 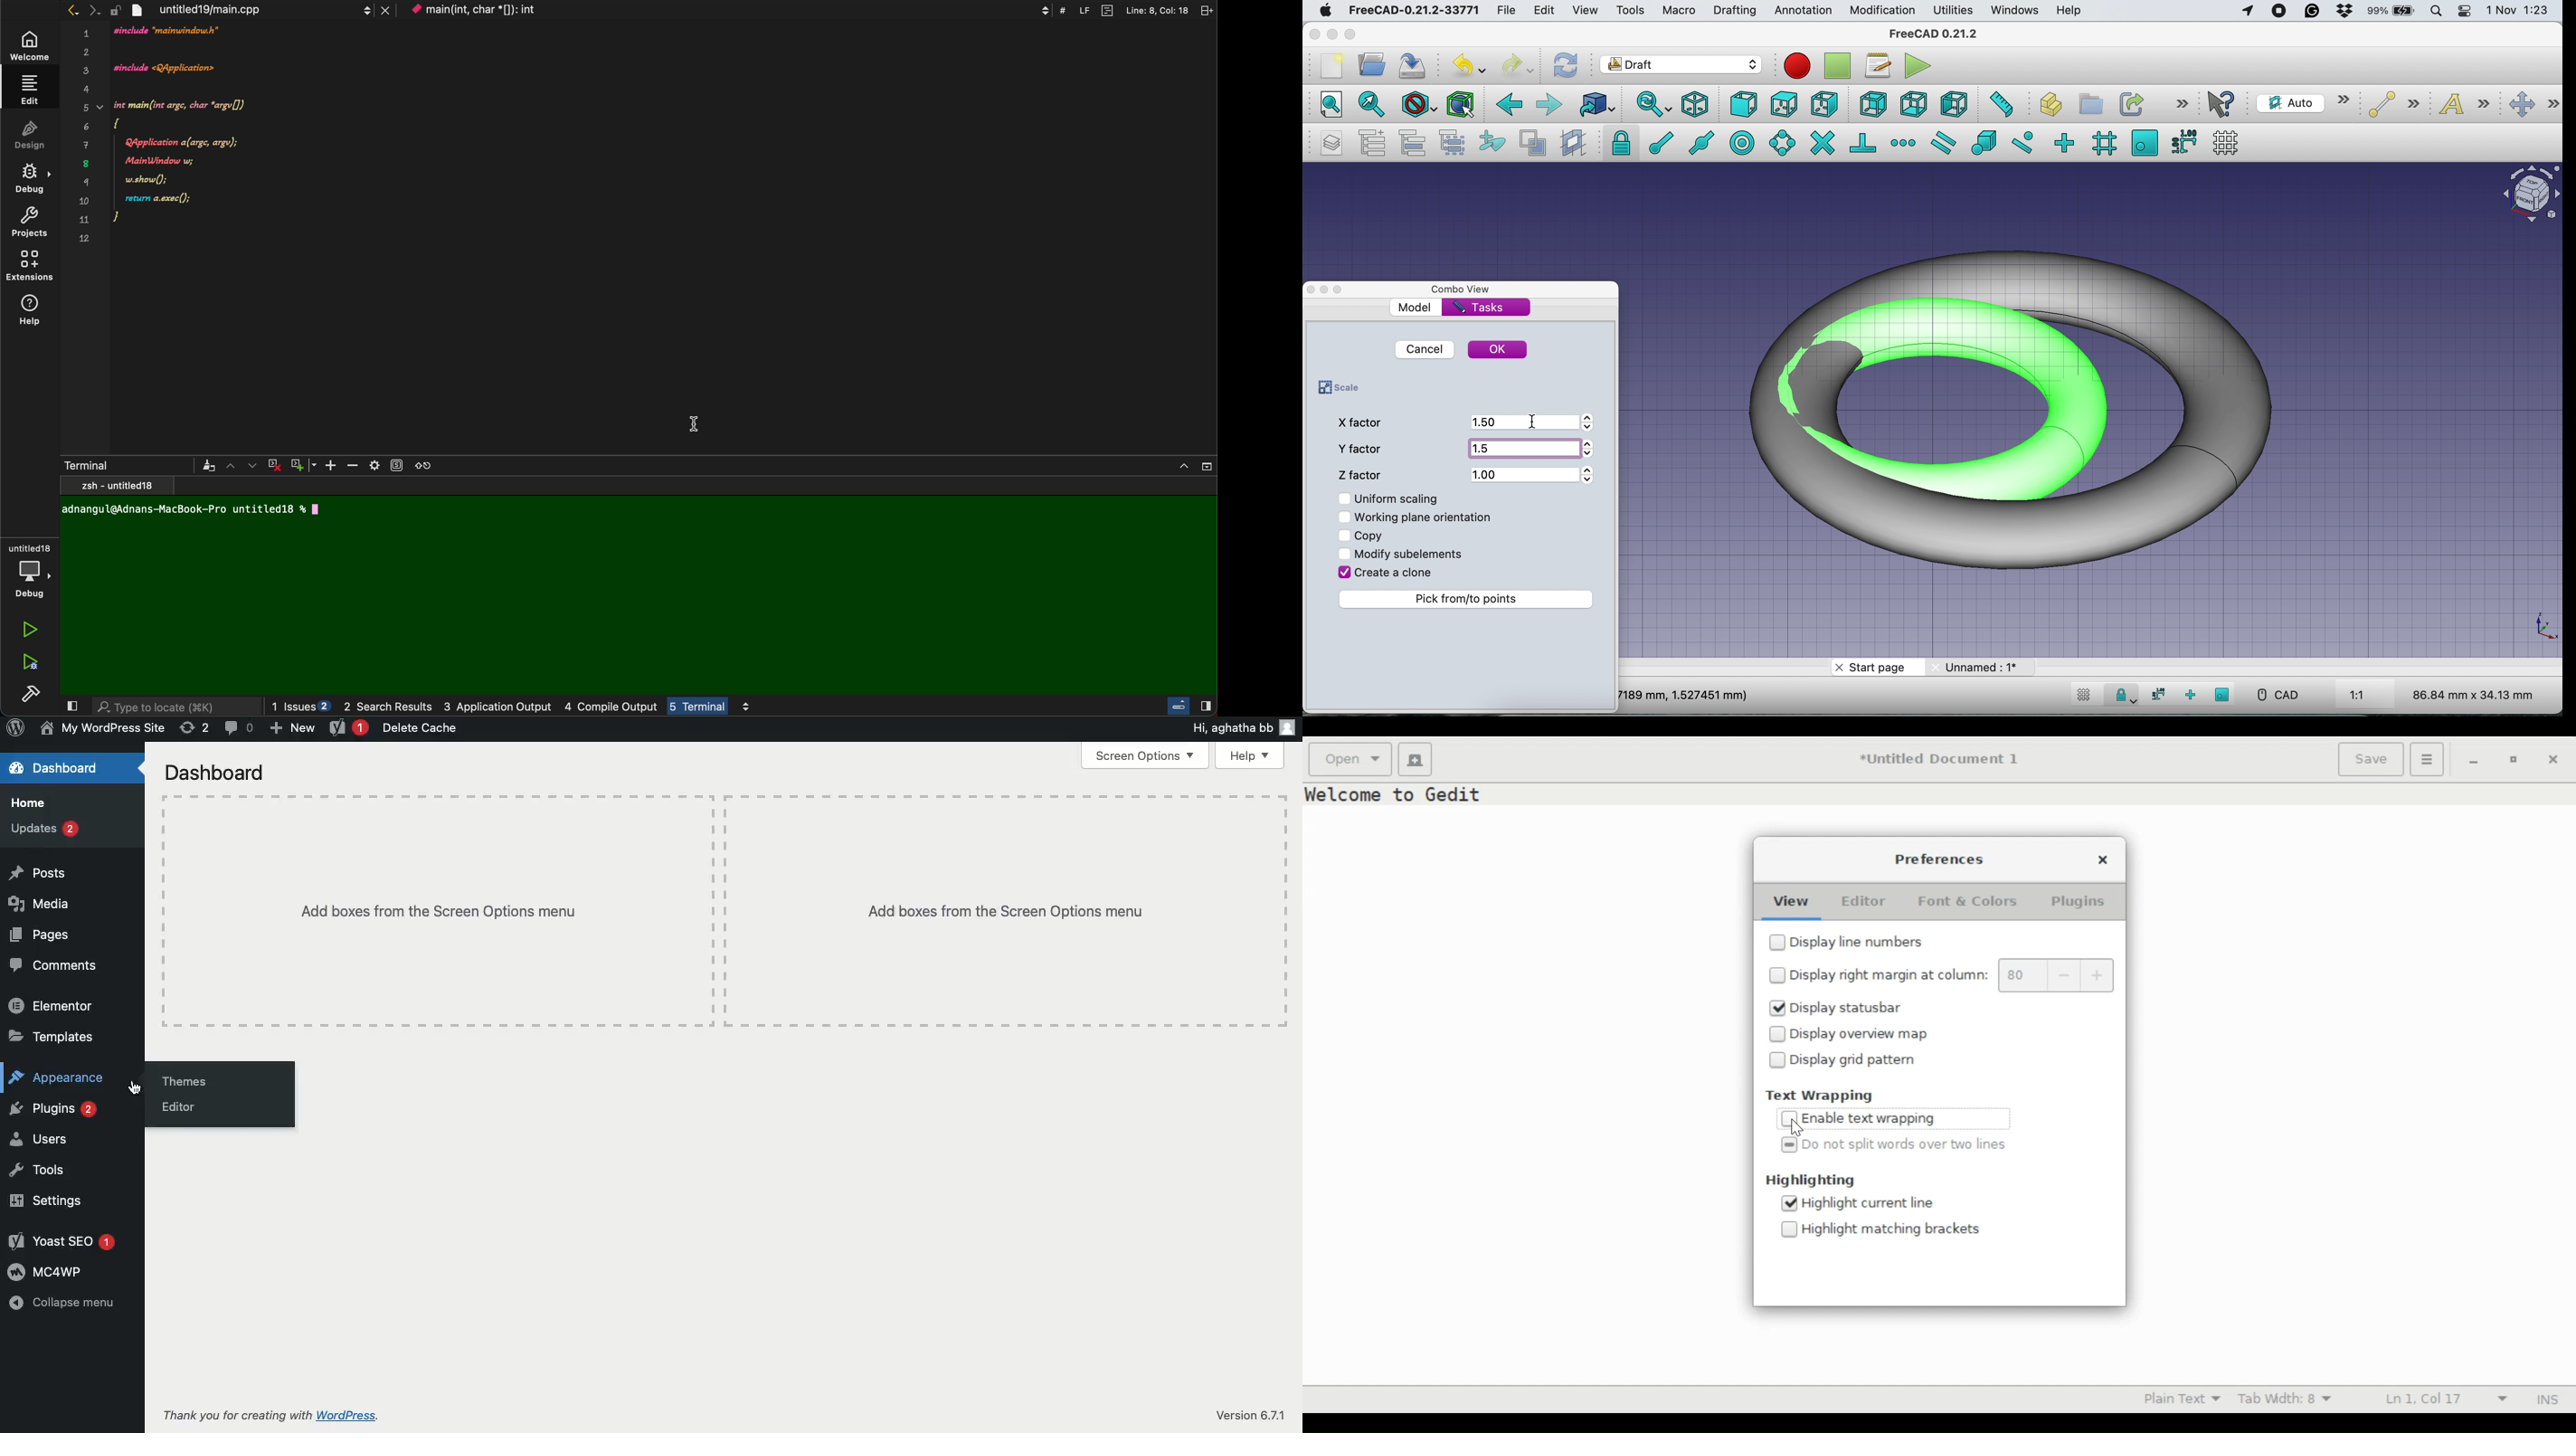 What do you see at coordinates (1982, 667) in the screenshot?
I see `unnamed: 1*` at bounding box center [1982, 667].